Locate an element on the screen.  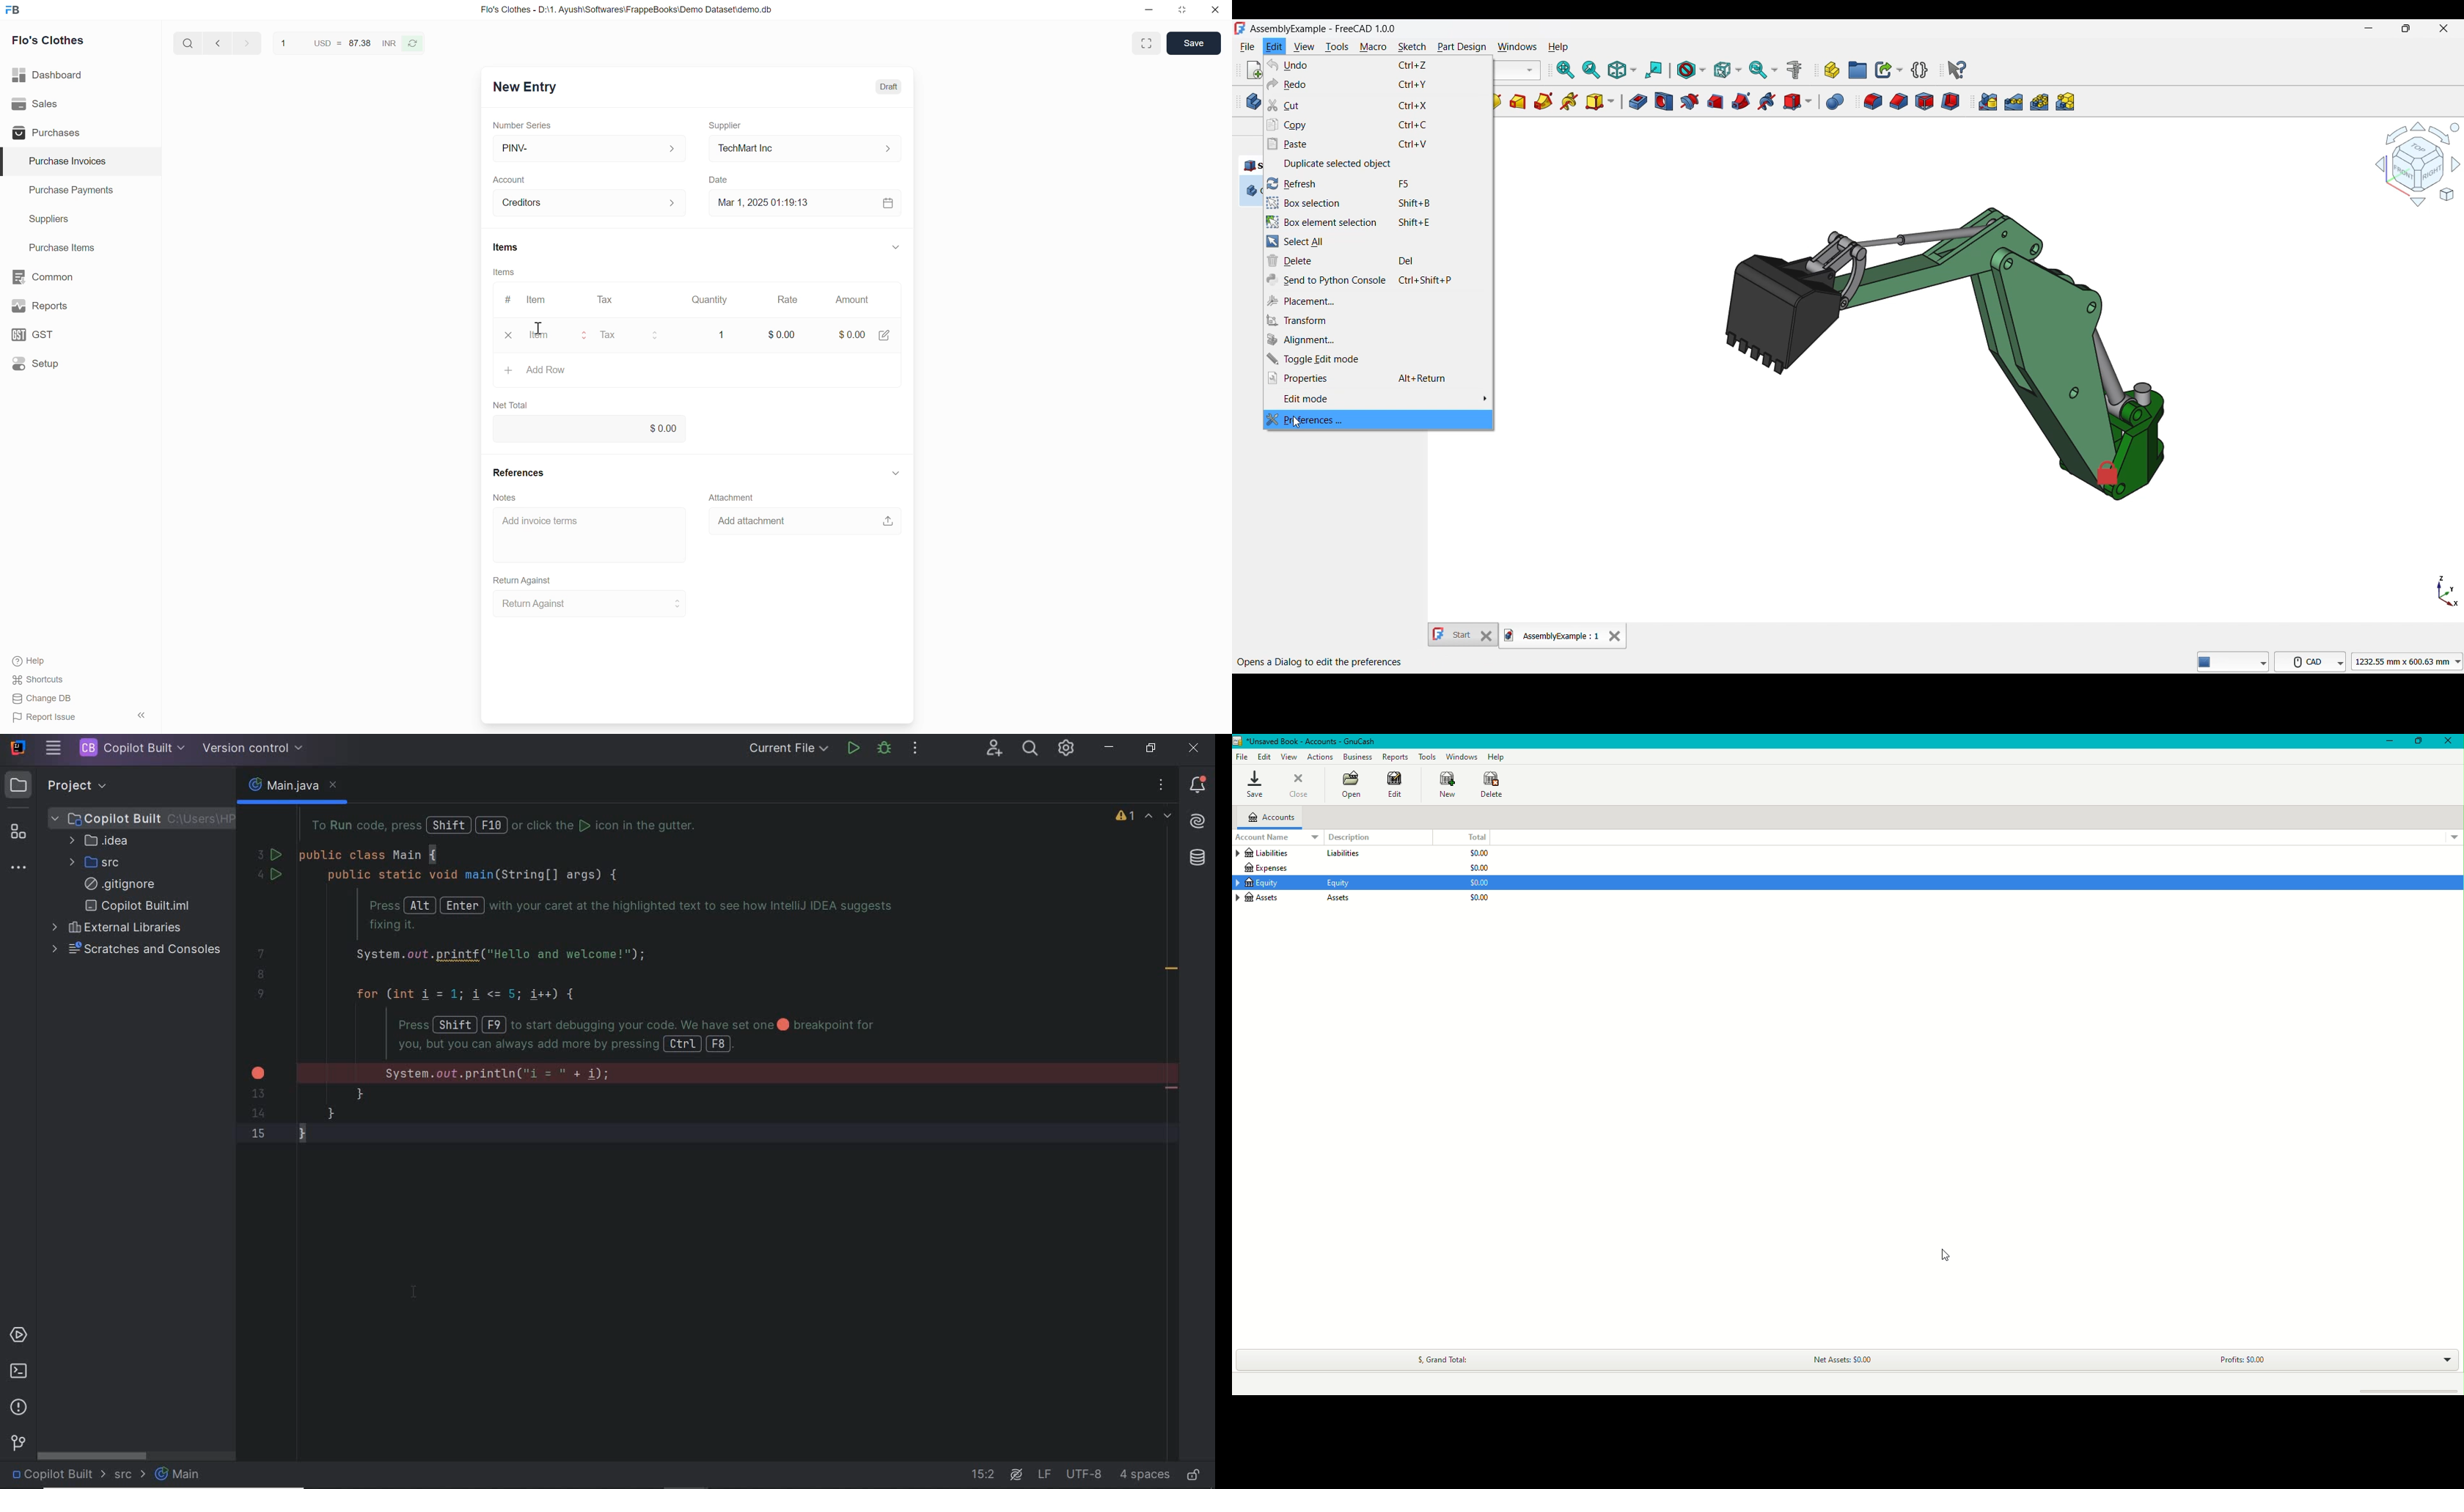
Create group is located at coordinates (1858, 70).